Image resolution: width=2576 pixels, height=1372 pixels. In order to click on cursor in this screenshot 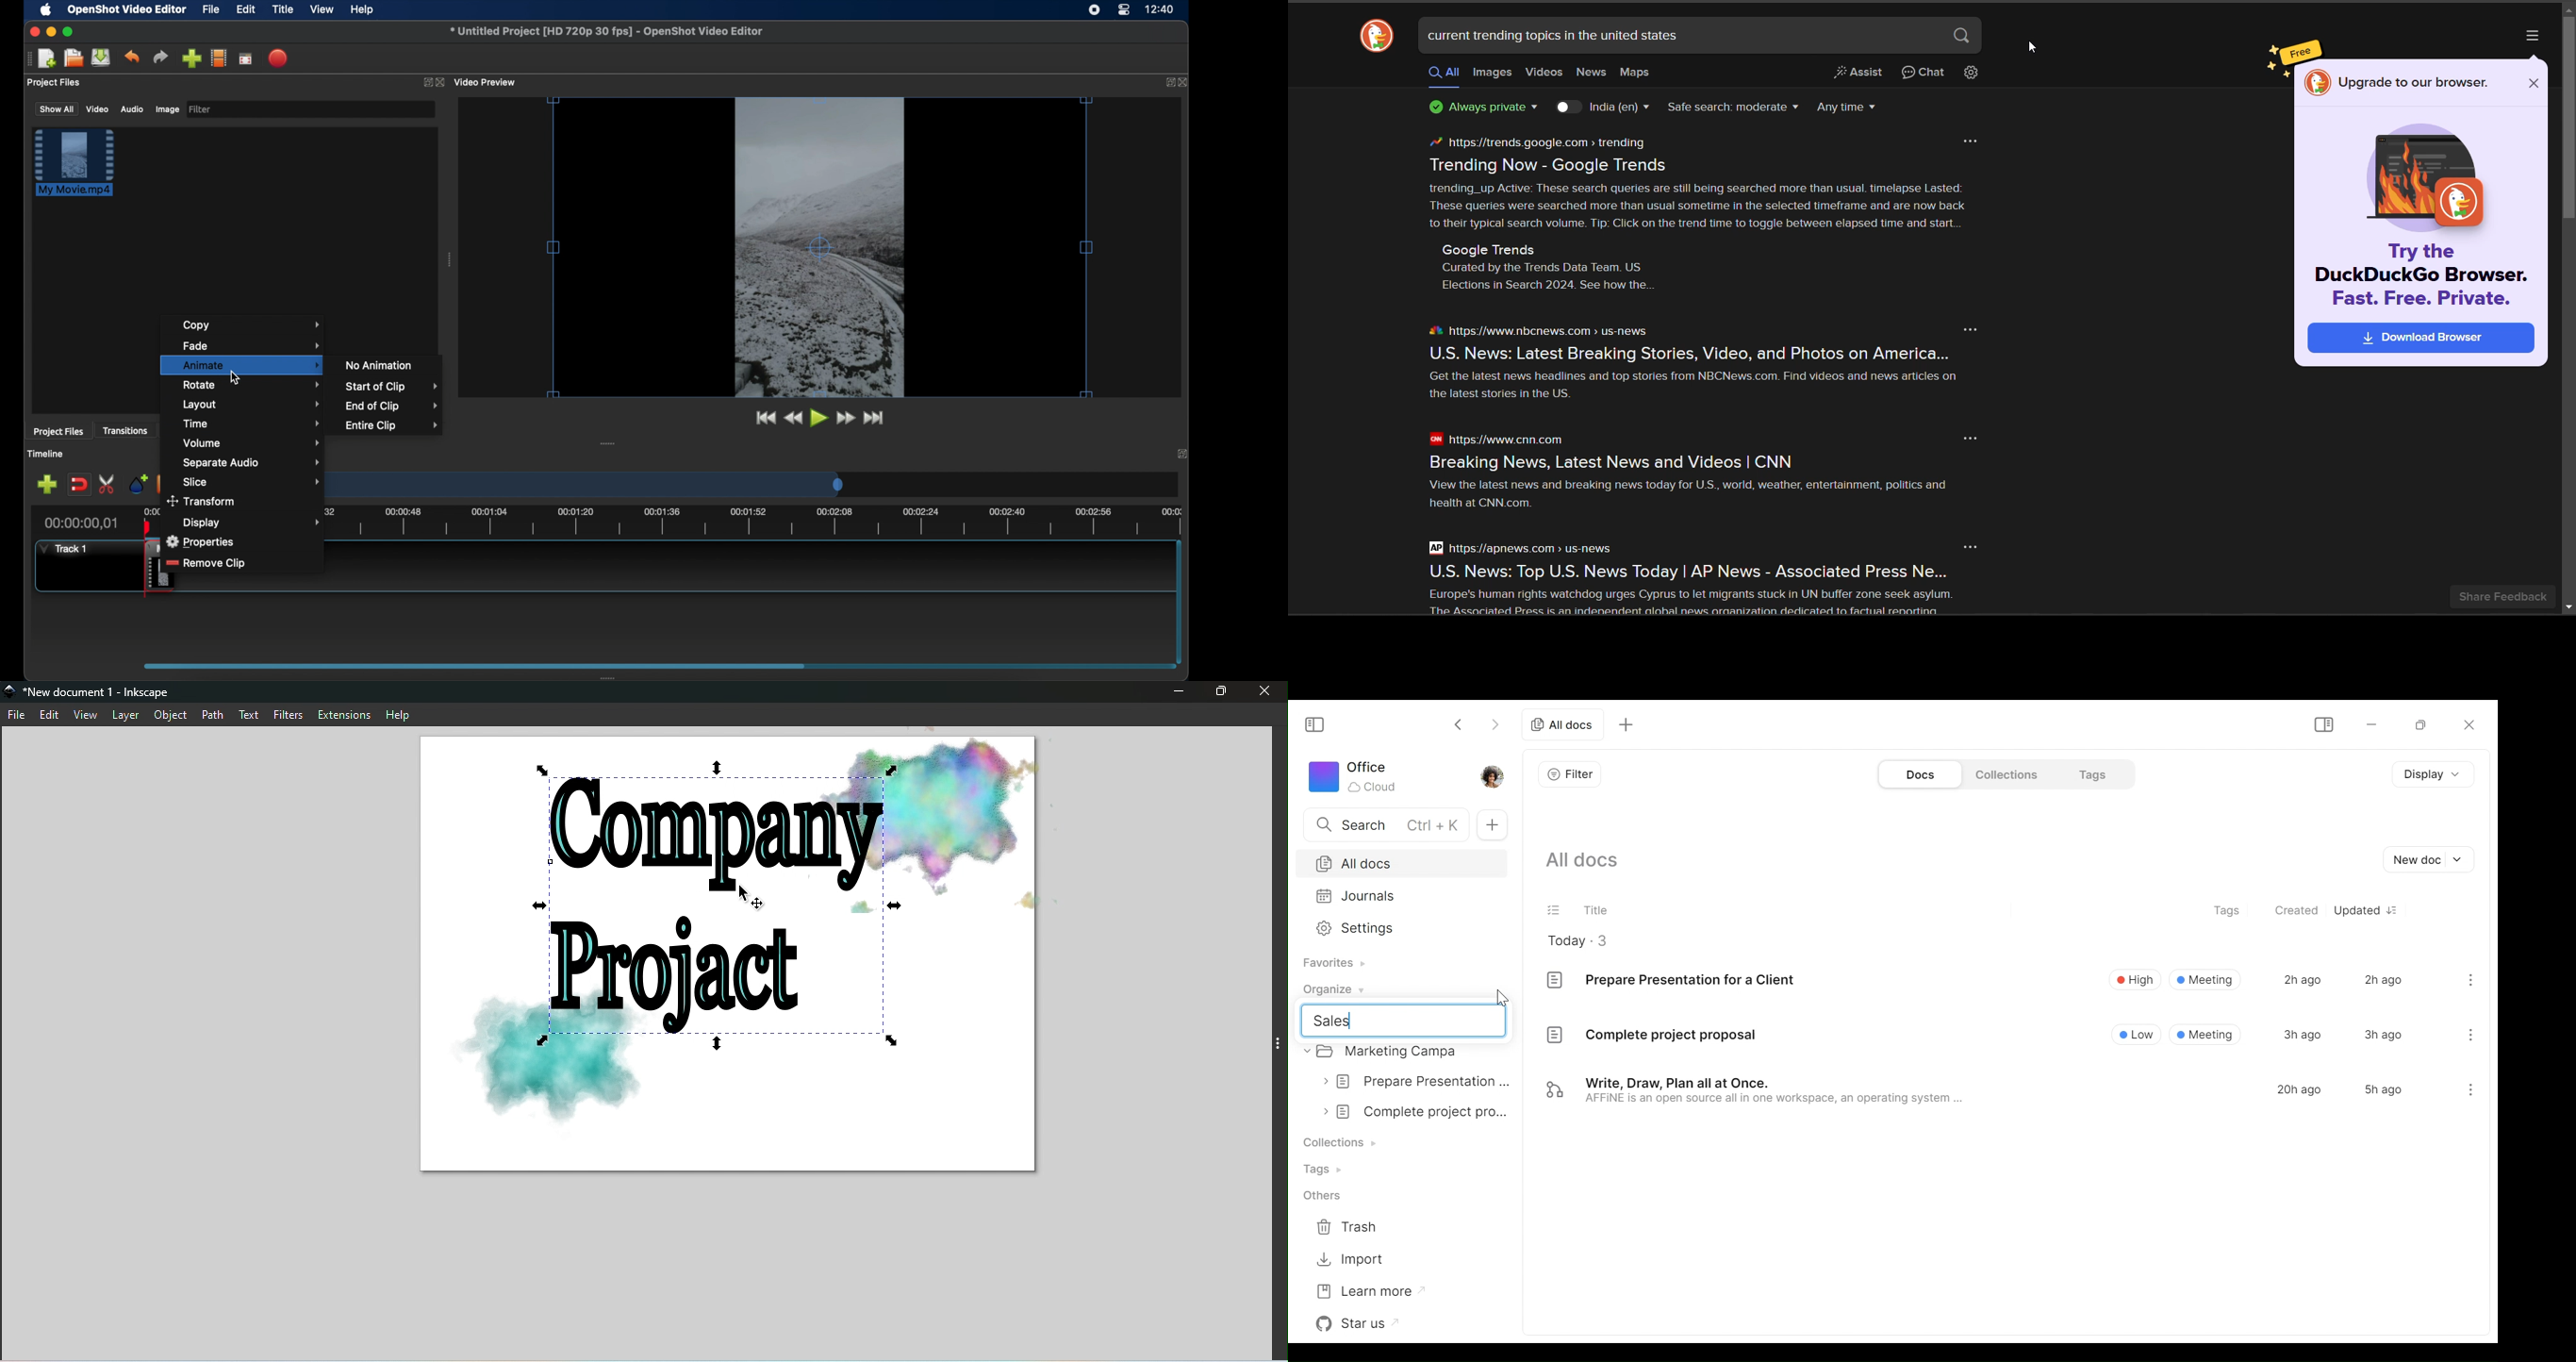, I will do `click(234, 376)`.